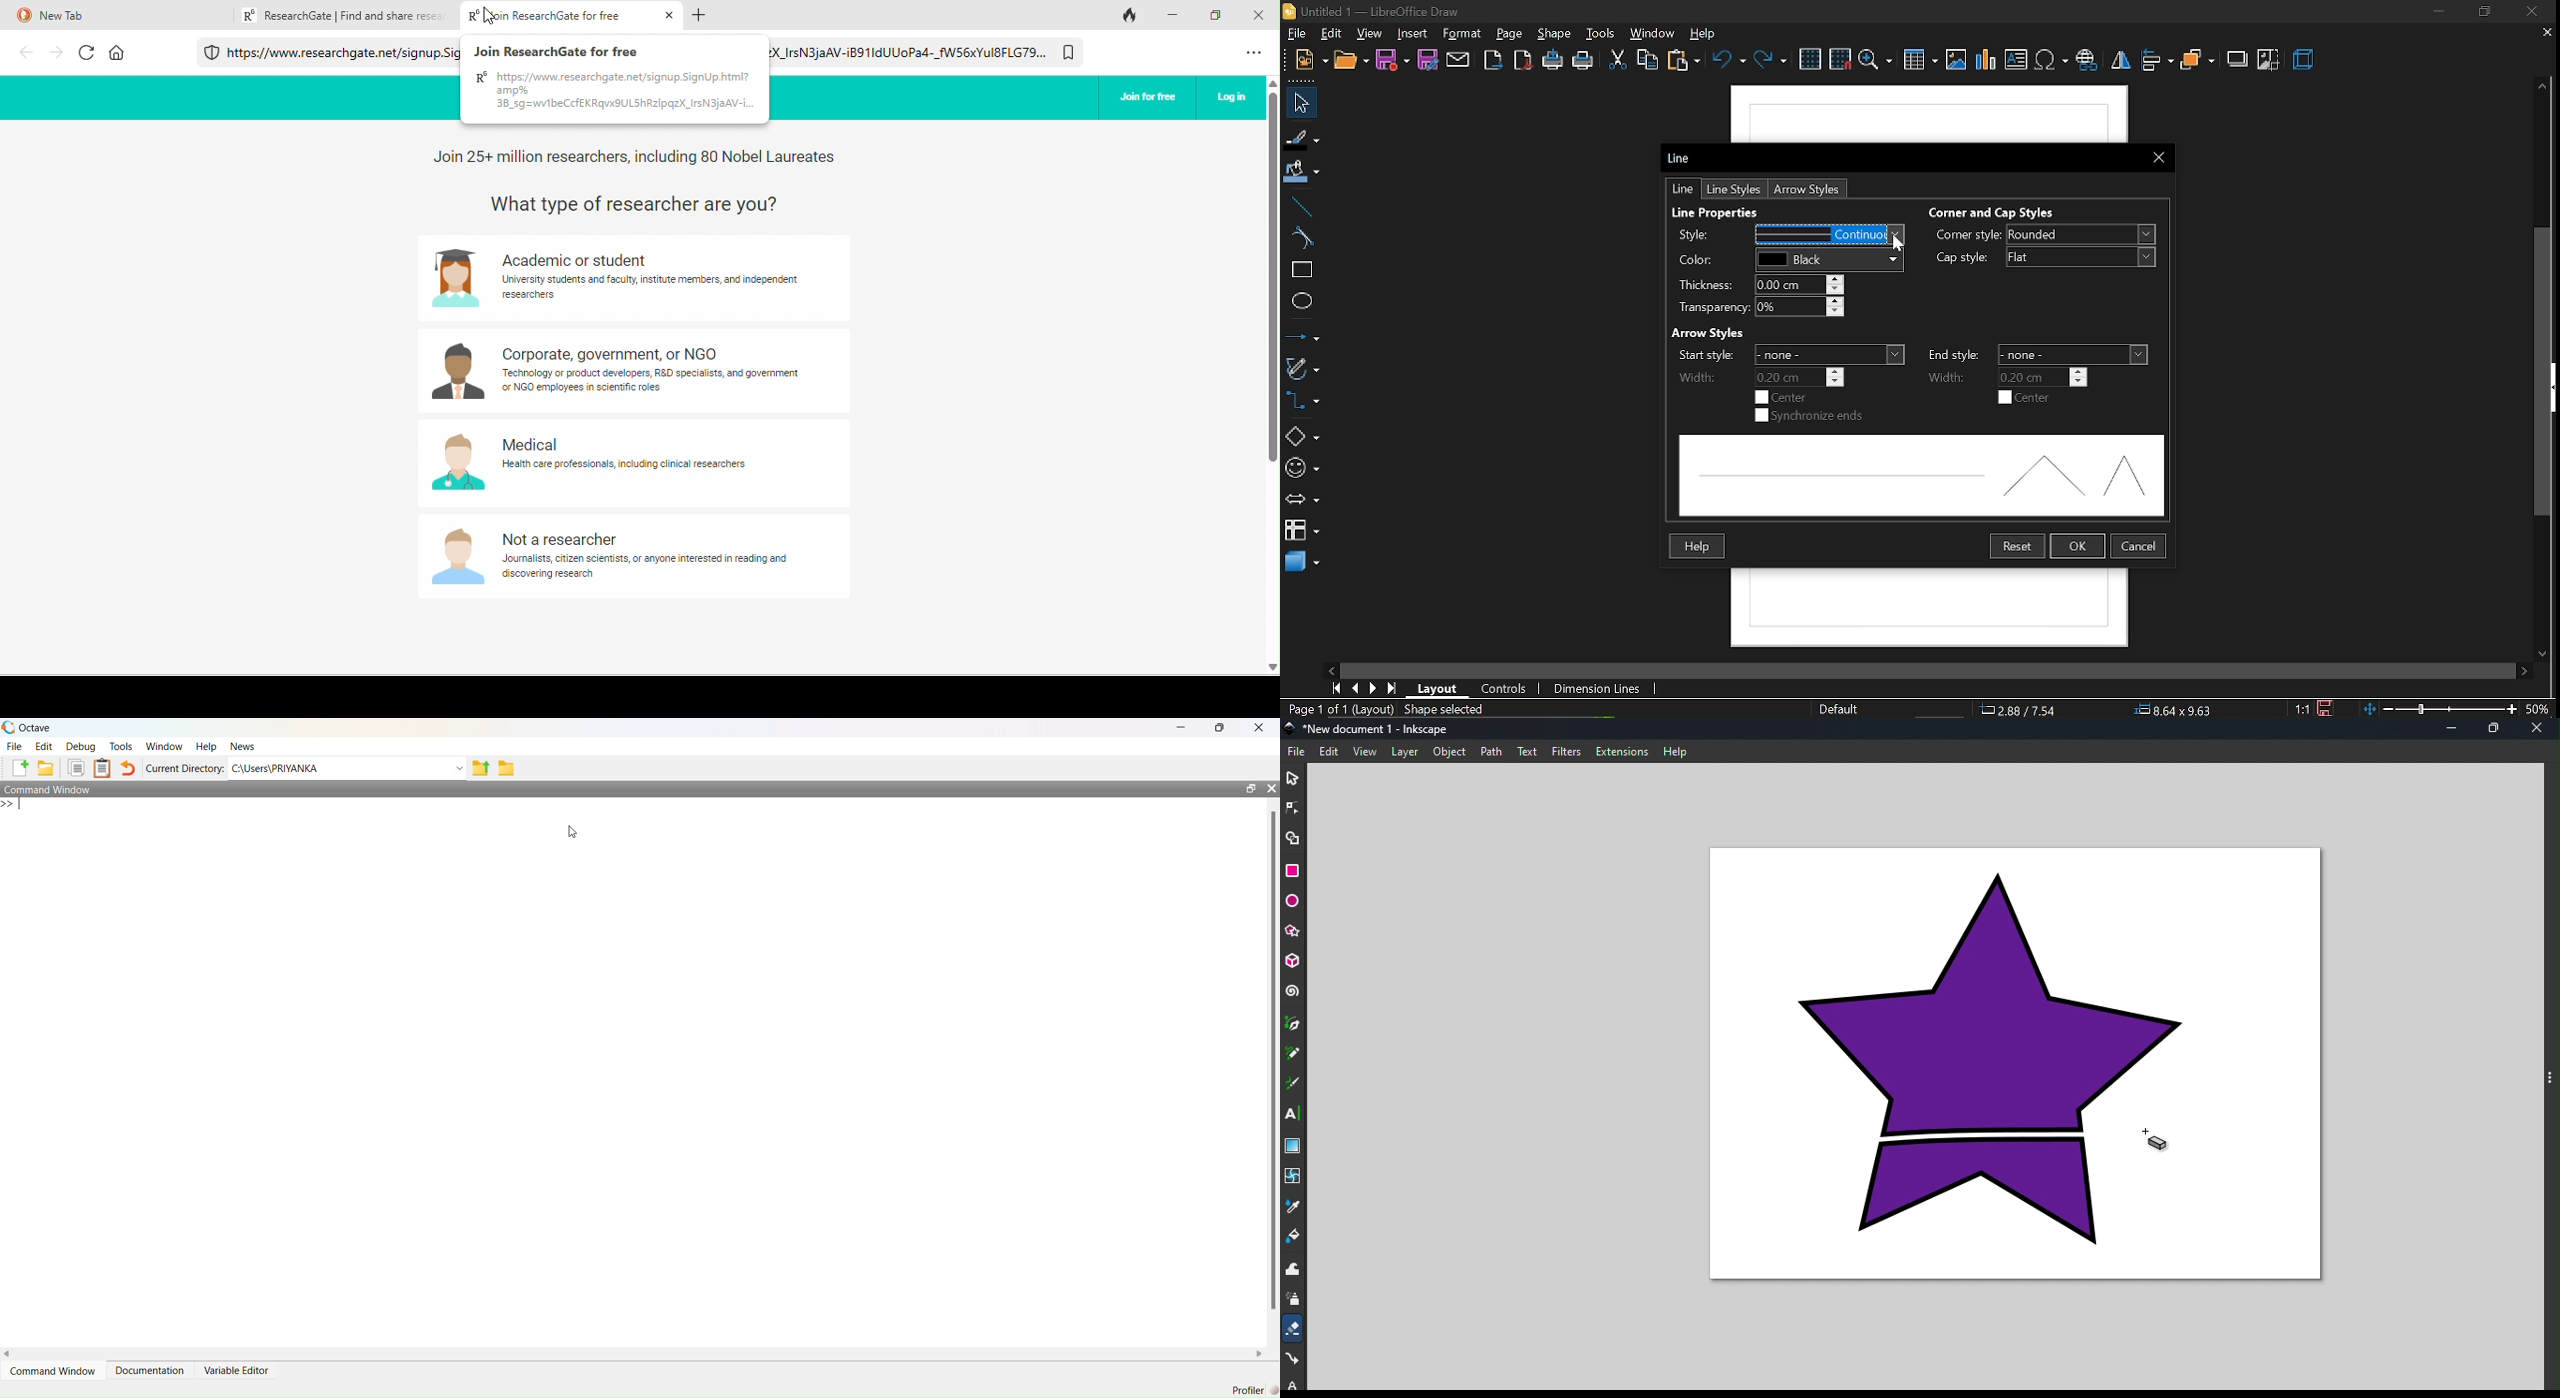  Describe the element at coordinates (1556, 32) in the screenshot. I see `shape` at that location.